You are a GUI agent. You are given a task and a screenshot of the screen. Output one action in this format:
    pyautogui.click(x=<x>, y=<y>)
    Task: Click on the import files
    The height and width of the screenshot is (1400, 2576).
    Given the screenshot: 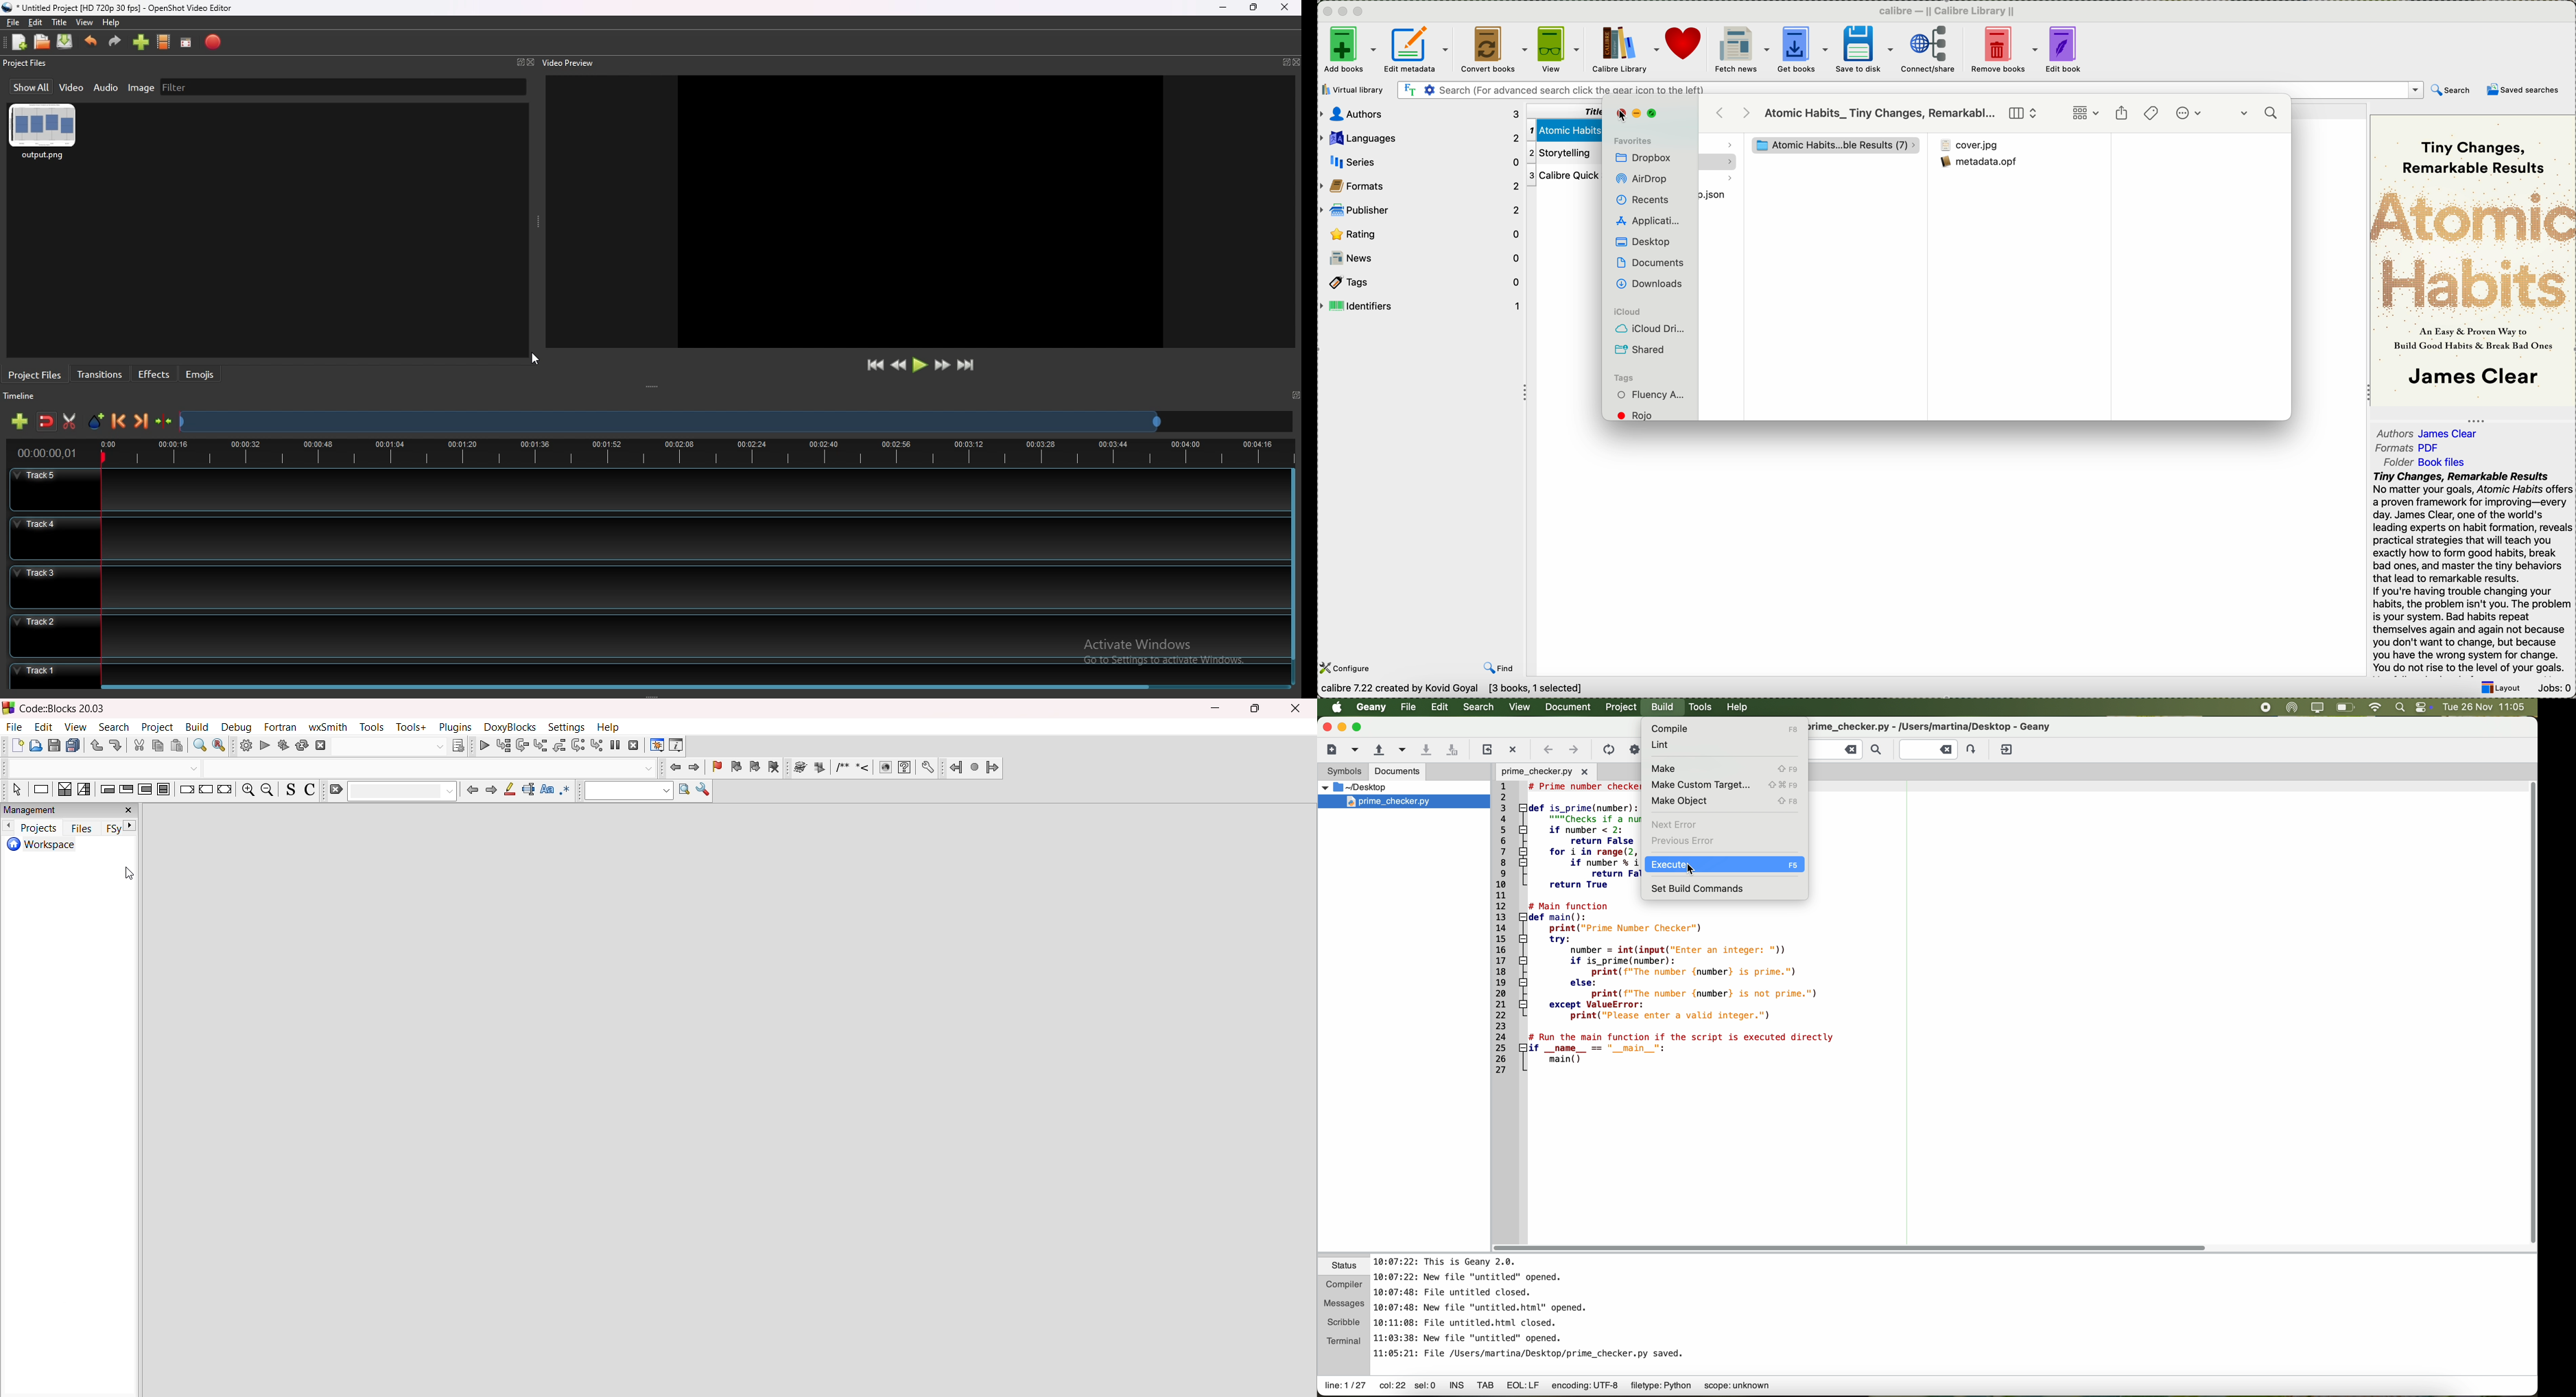 What is the action you would take?
    pyautogui.click(x=141, y=42)
    